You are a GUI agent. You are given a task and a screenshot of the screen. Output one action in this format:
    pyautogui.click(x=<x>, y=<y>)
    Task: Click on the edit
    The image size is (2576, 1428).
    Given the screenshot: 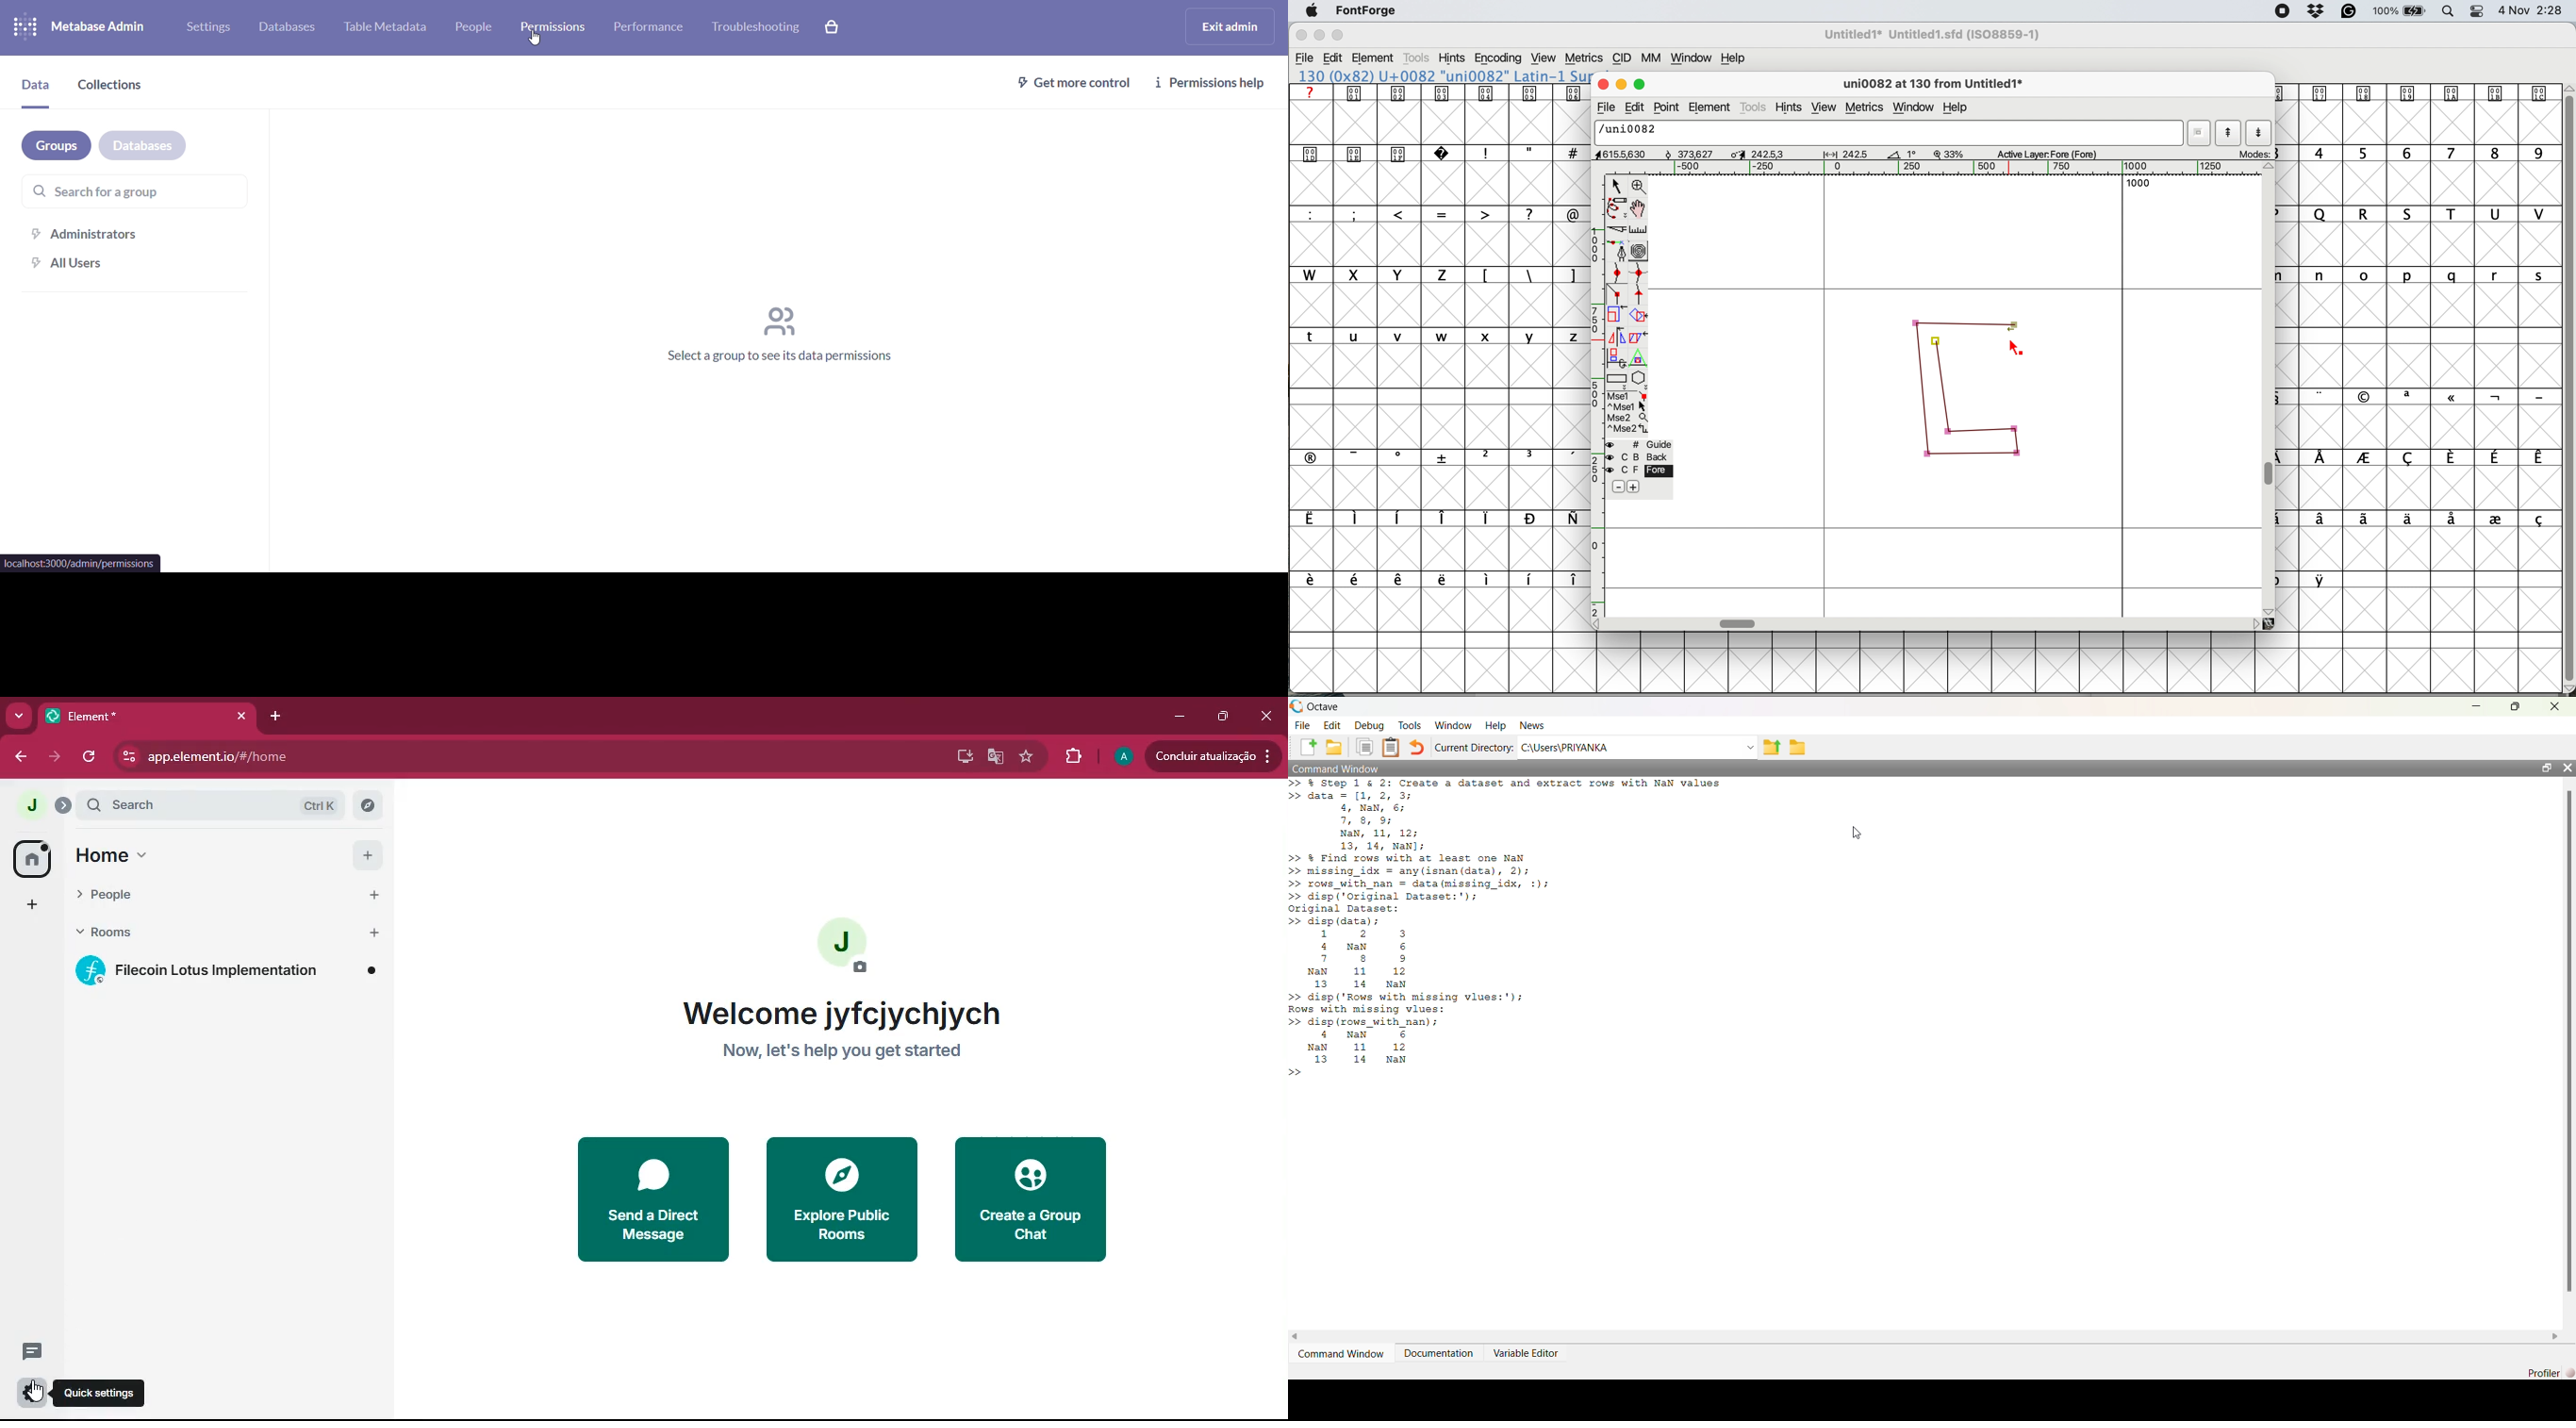 What is the action you would take?
    pyautogui.click(x=1333, y=58)
    